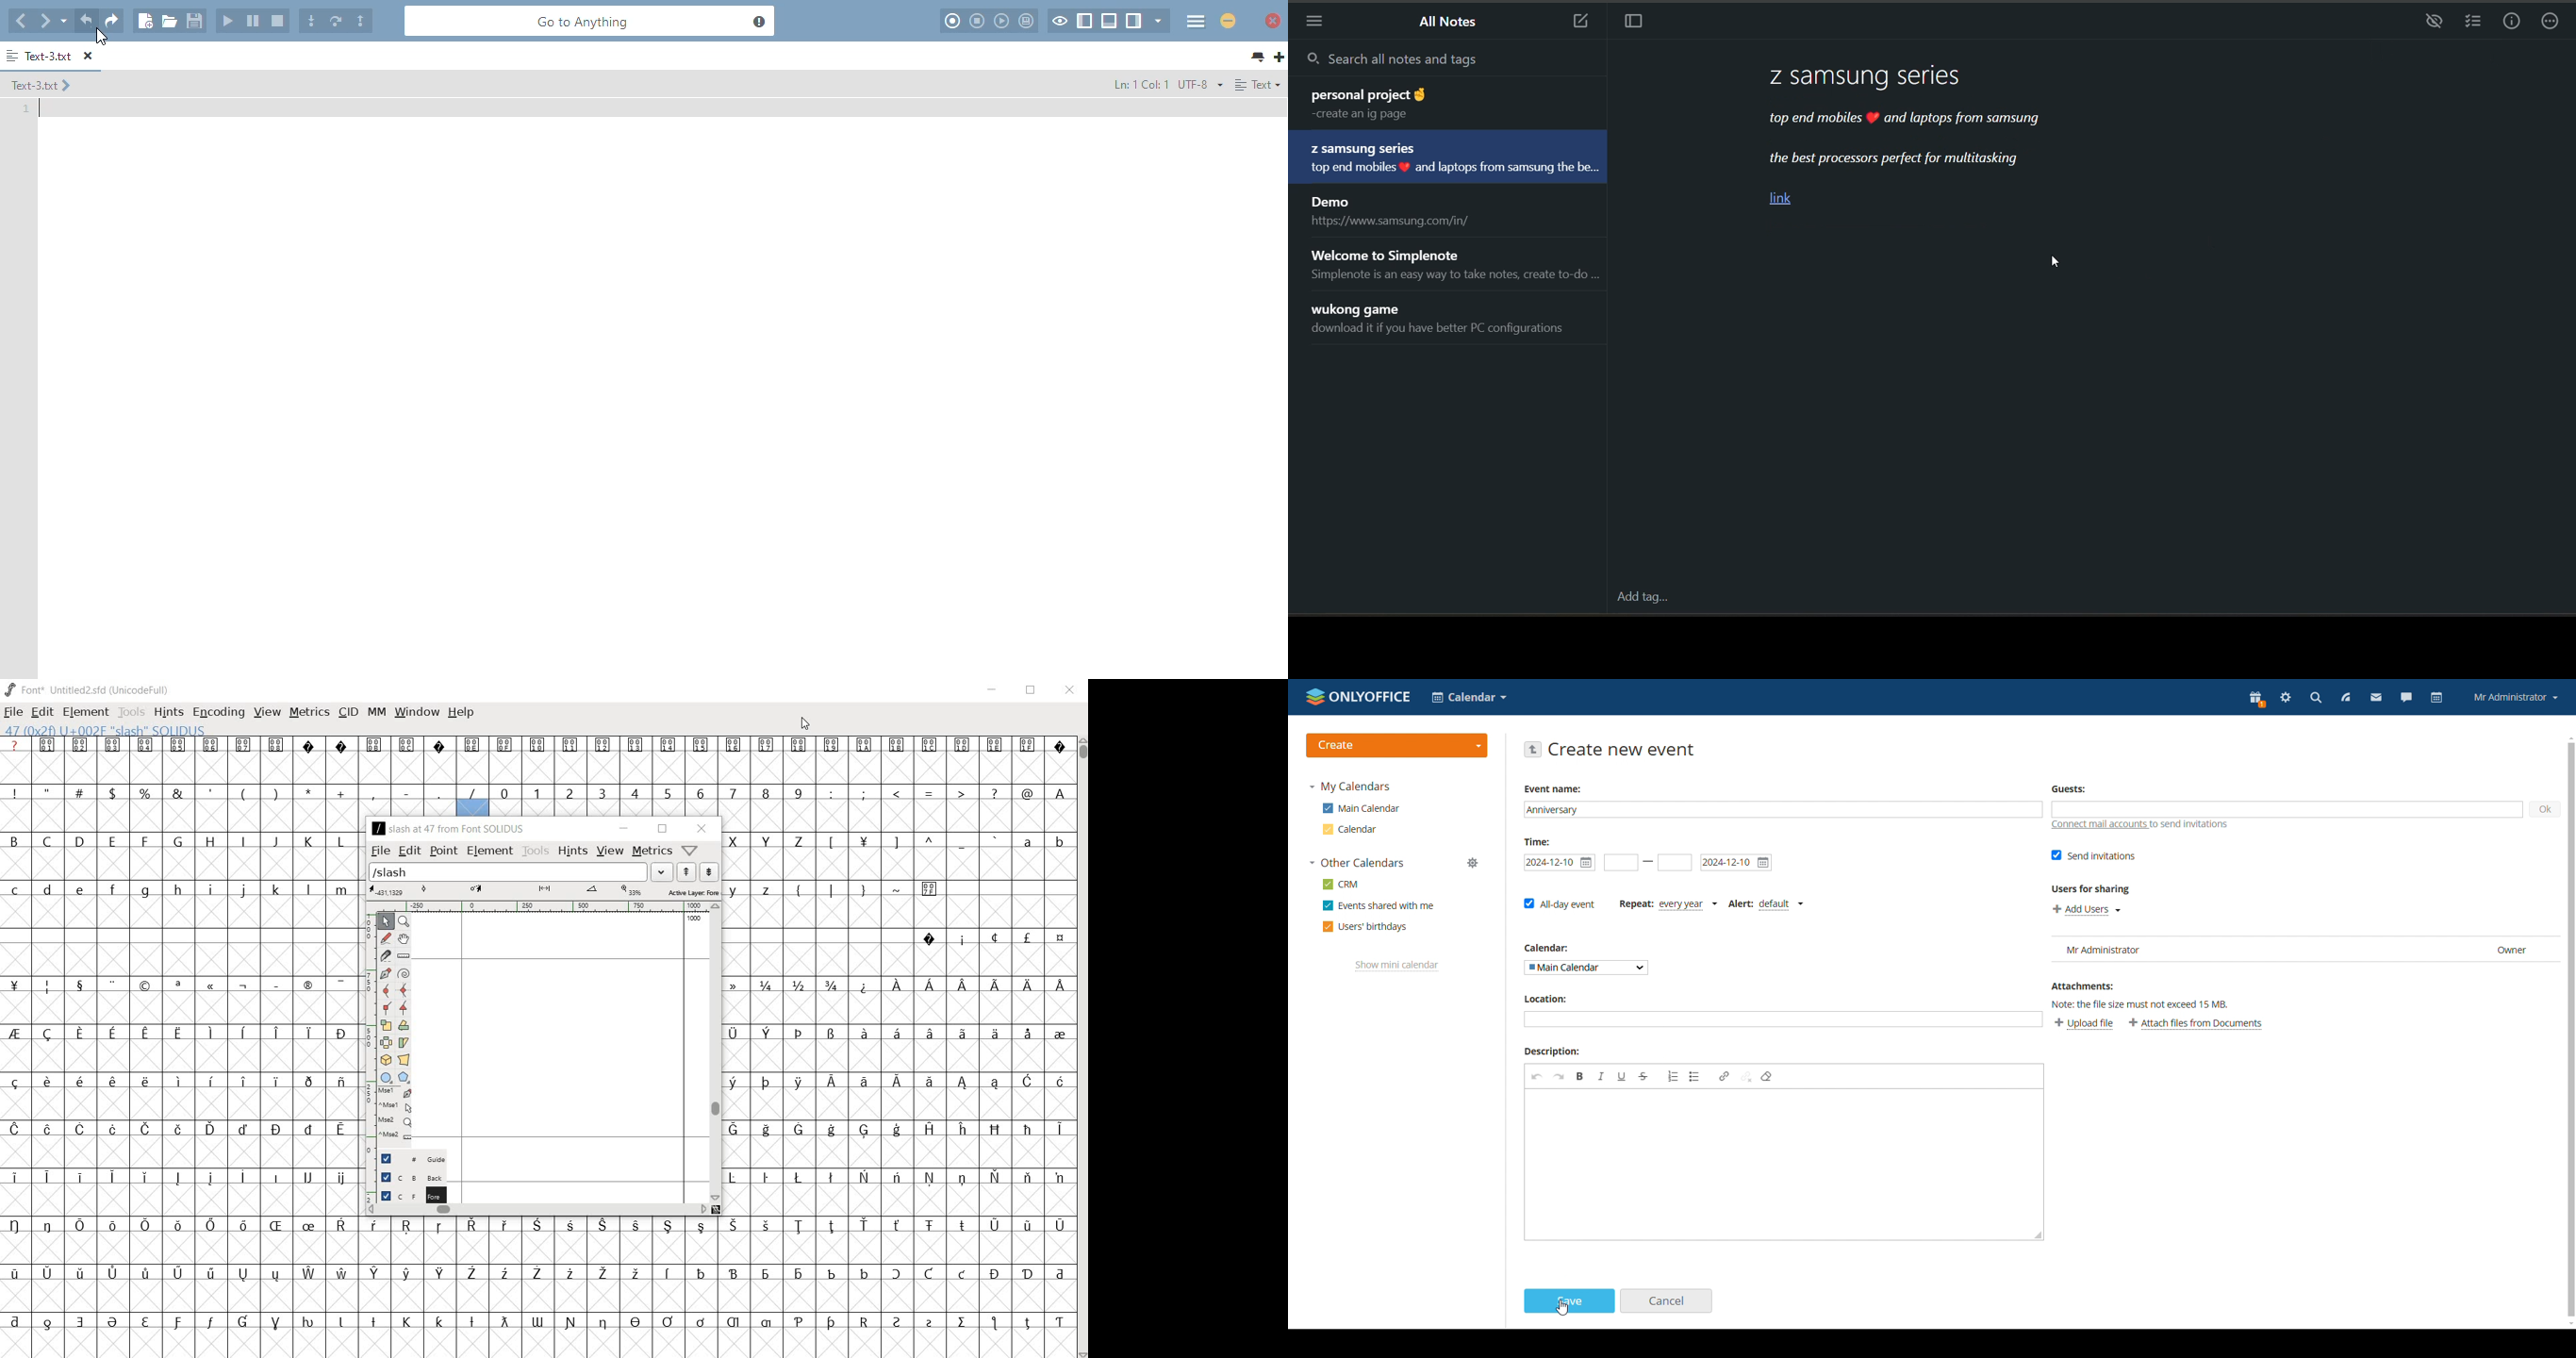 The height and width of the screenshot is (1372, 2576). What do you see at coordinates (1921, 140) in the screenshot?
I see `note with emoji added to content` at bounding box center [1921, 140].